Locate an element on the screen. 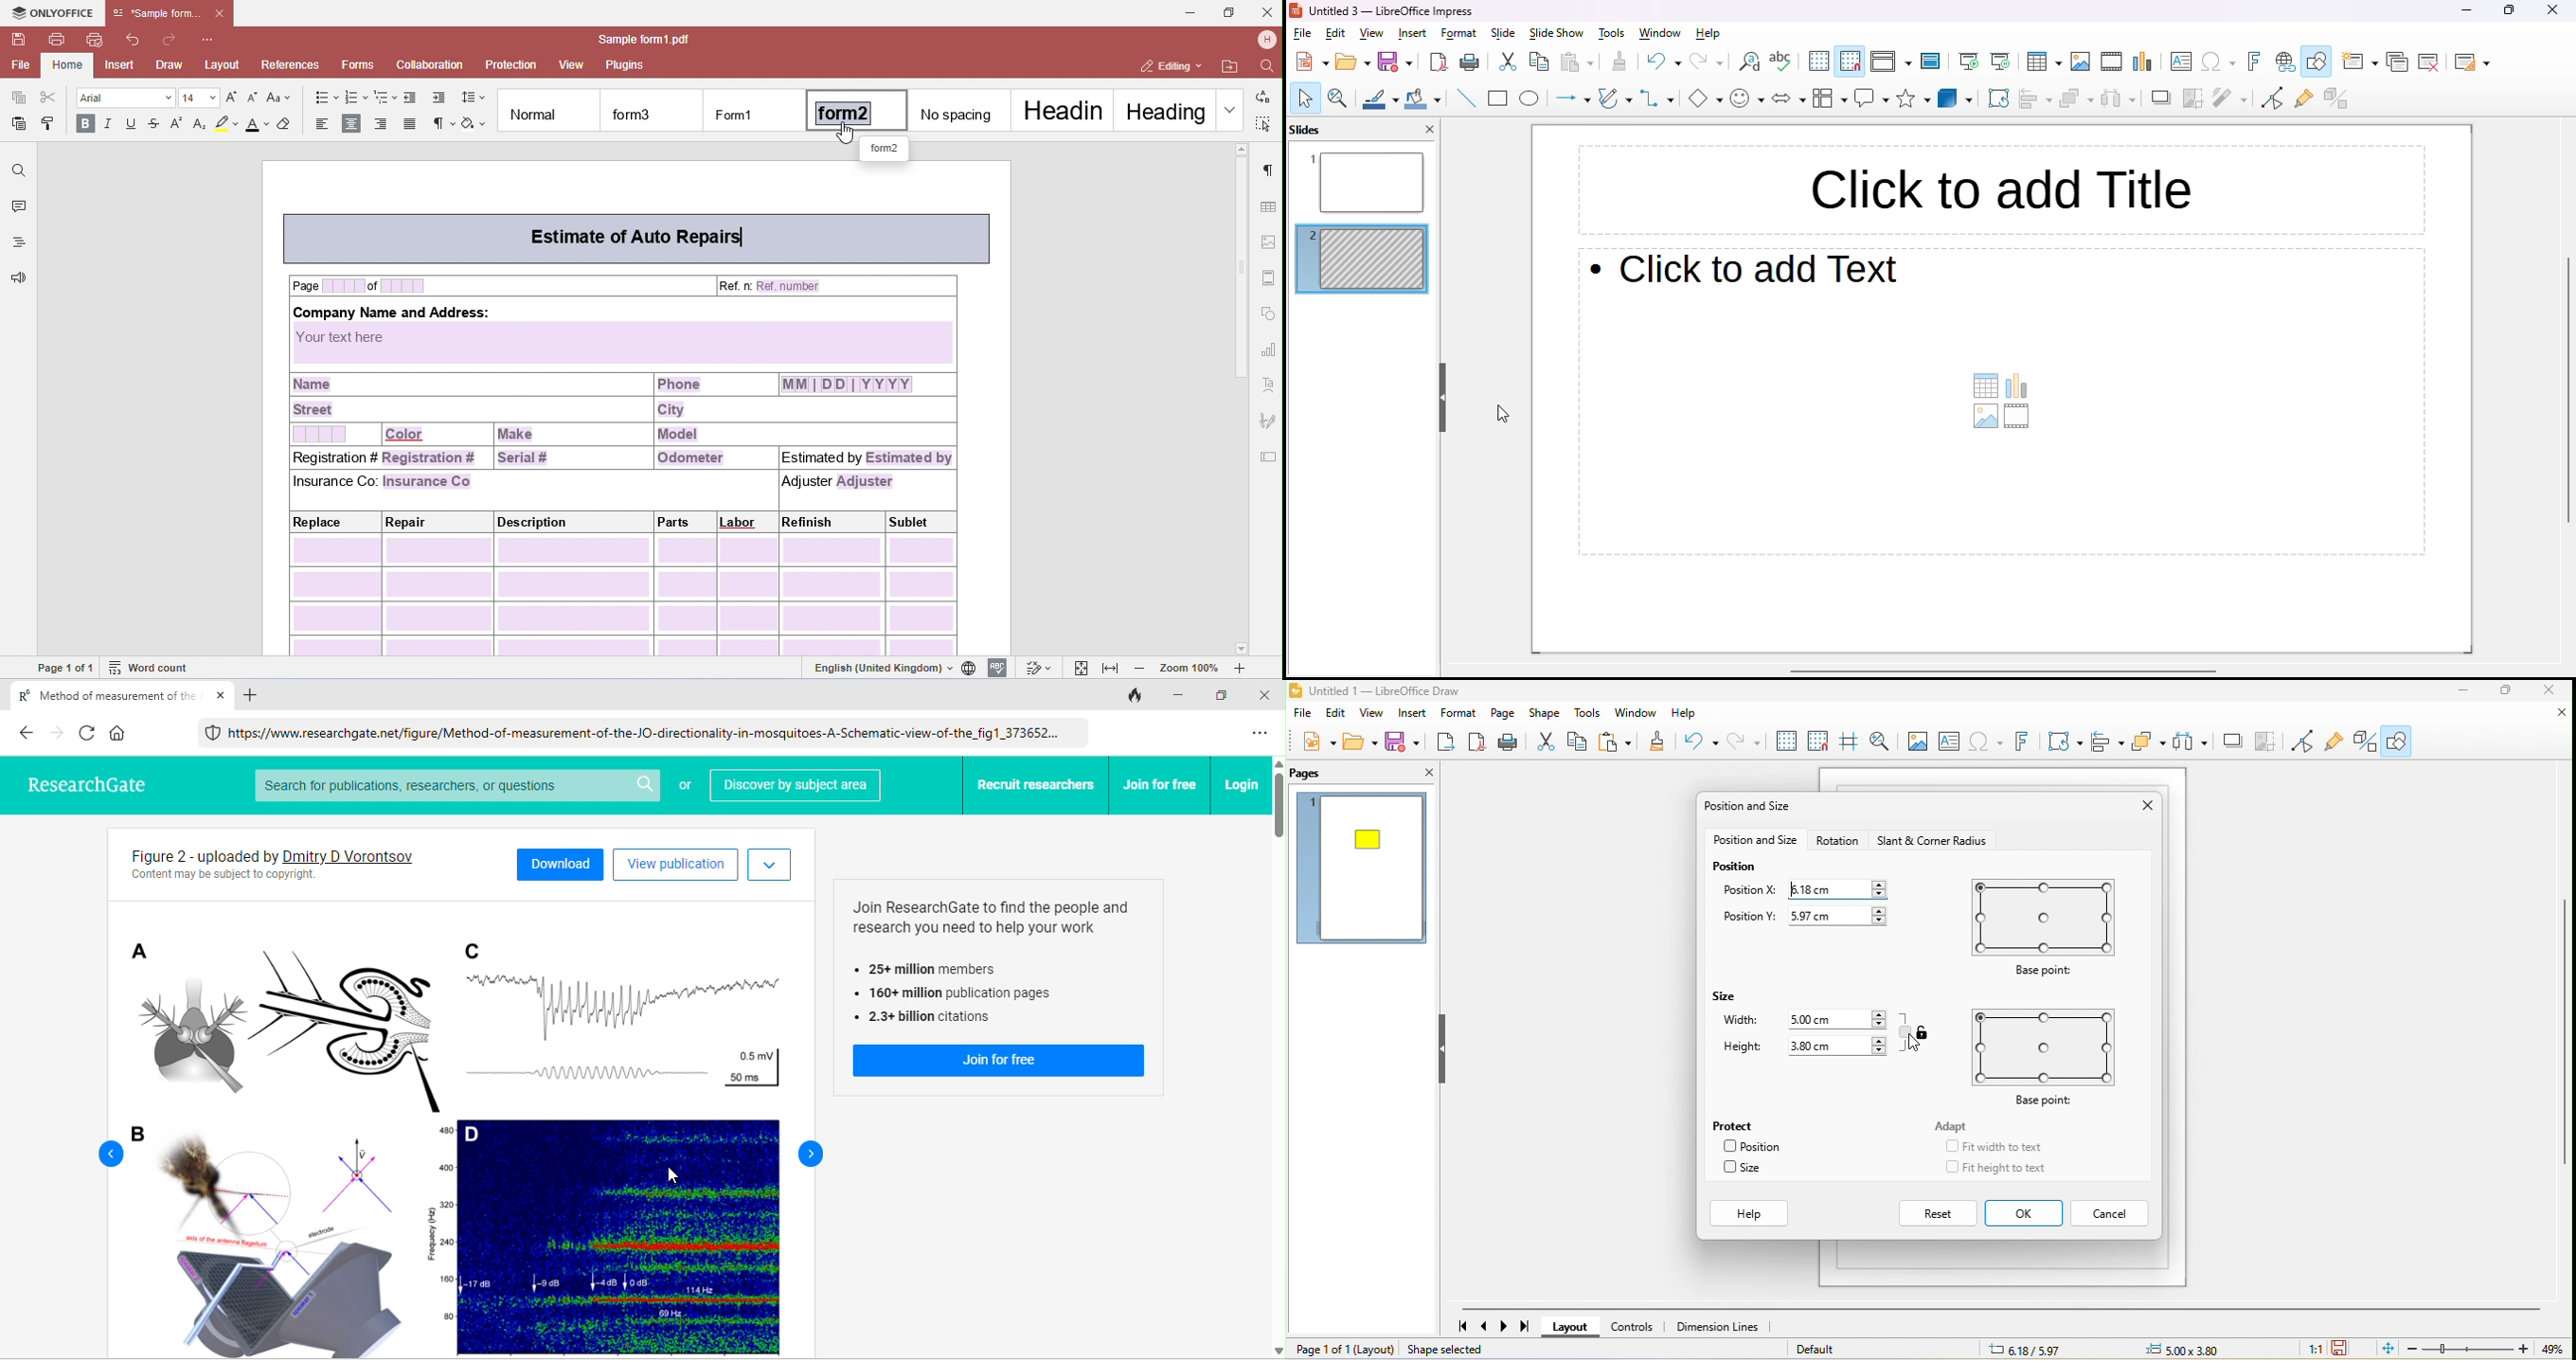 The image size is (2576, 1372). 8.29/7.64 is located at coordinates (2055, 1349).